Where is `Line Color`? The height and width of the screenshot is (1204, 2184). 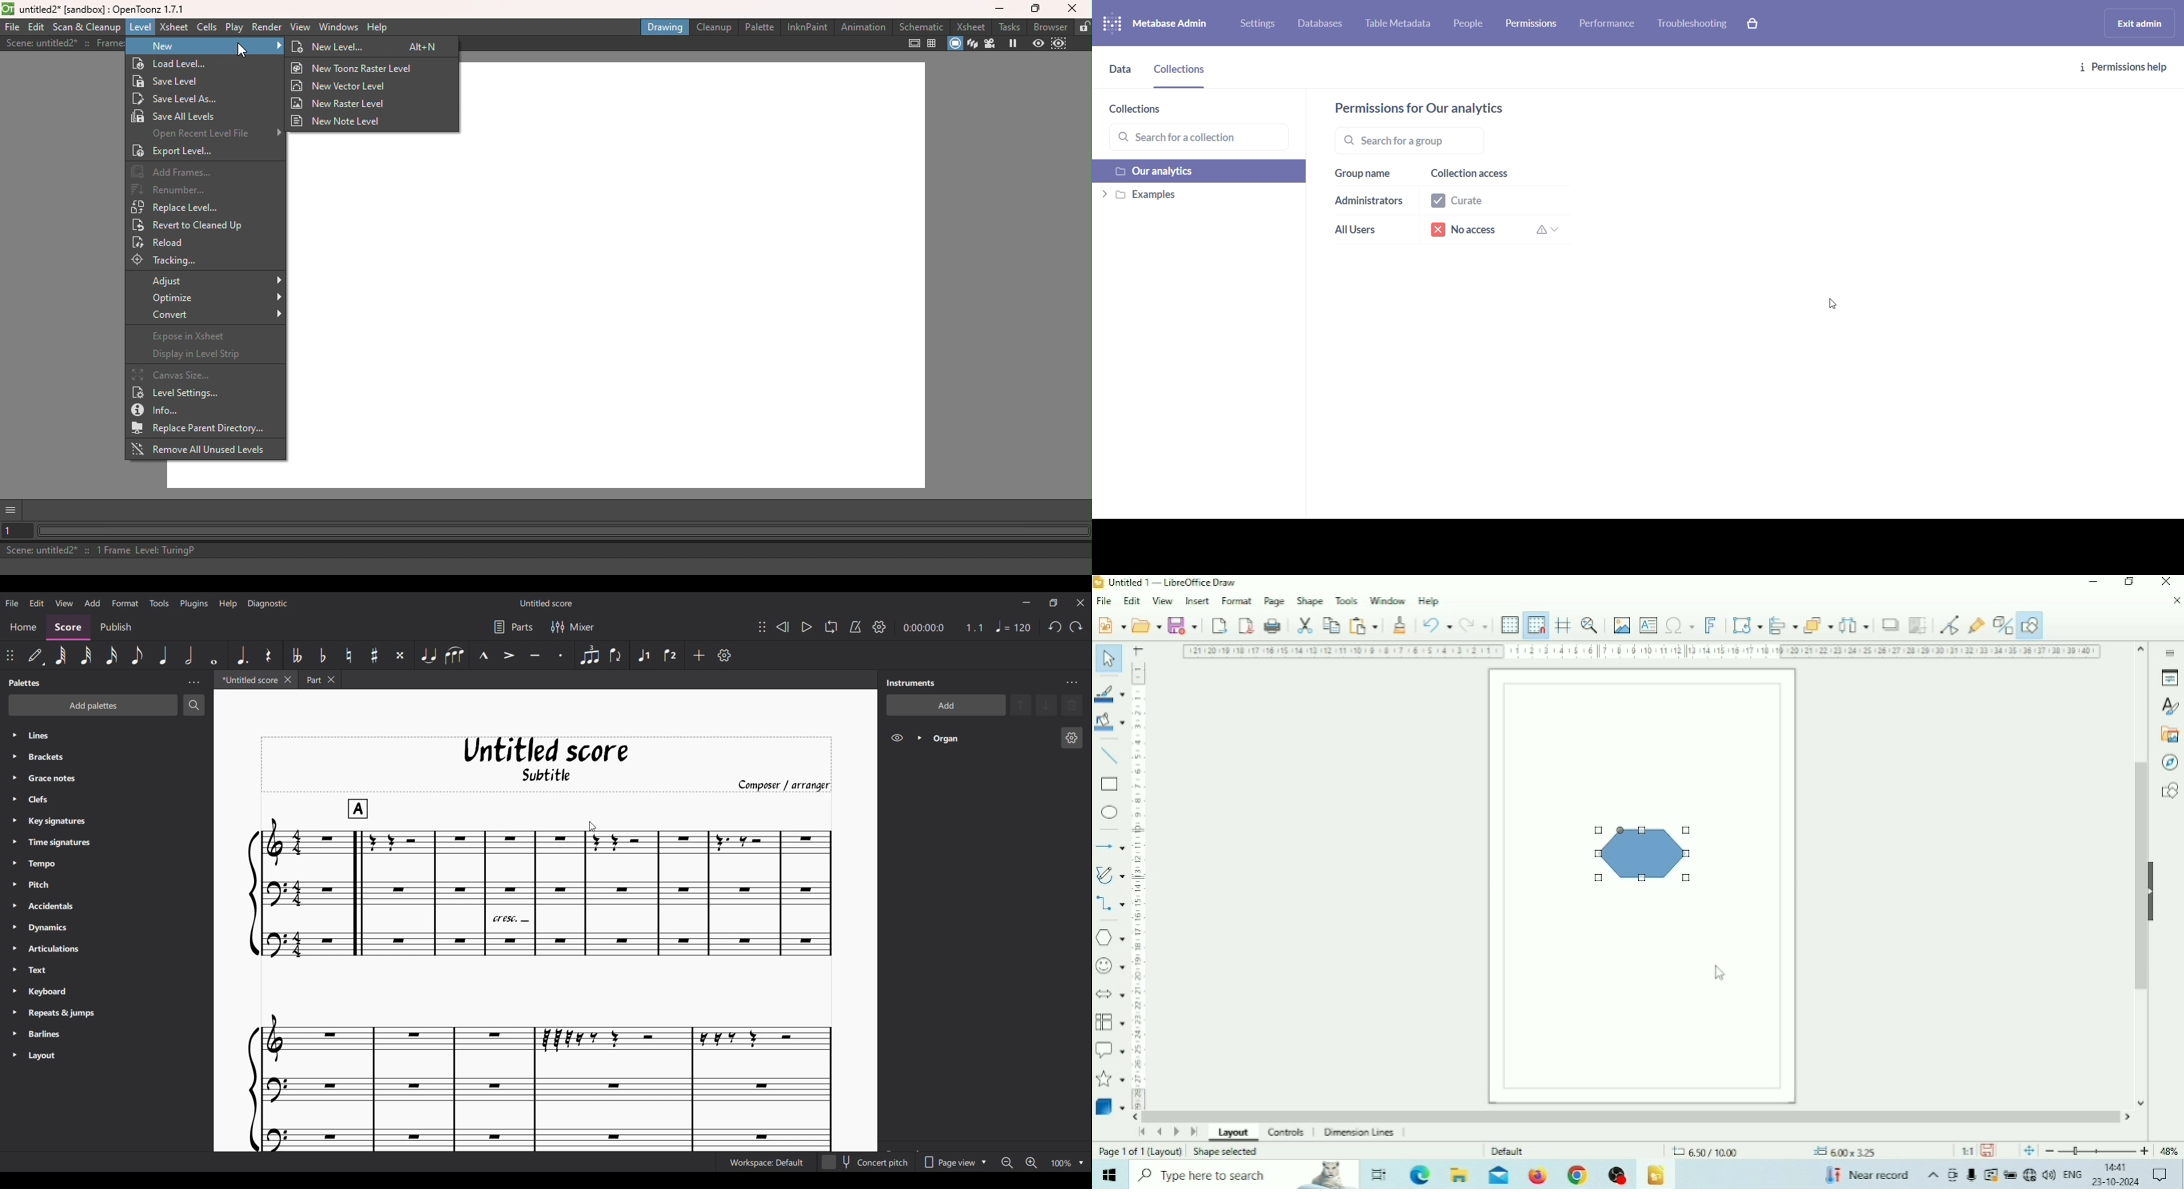
Line Color is located at coordinates (1110, 694).